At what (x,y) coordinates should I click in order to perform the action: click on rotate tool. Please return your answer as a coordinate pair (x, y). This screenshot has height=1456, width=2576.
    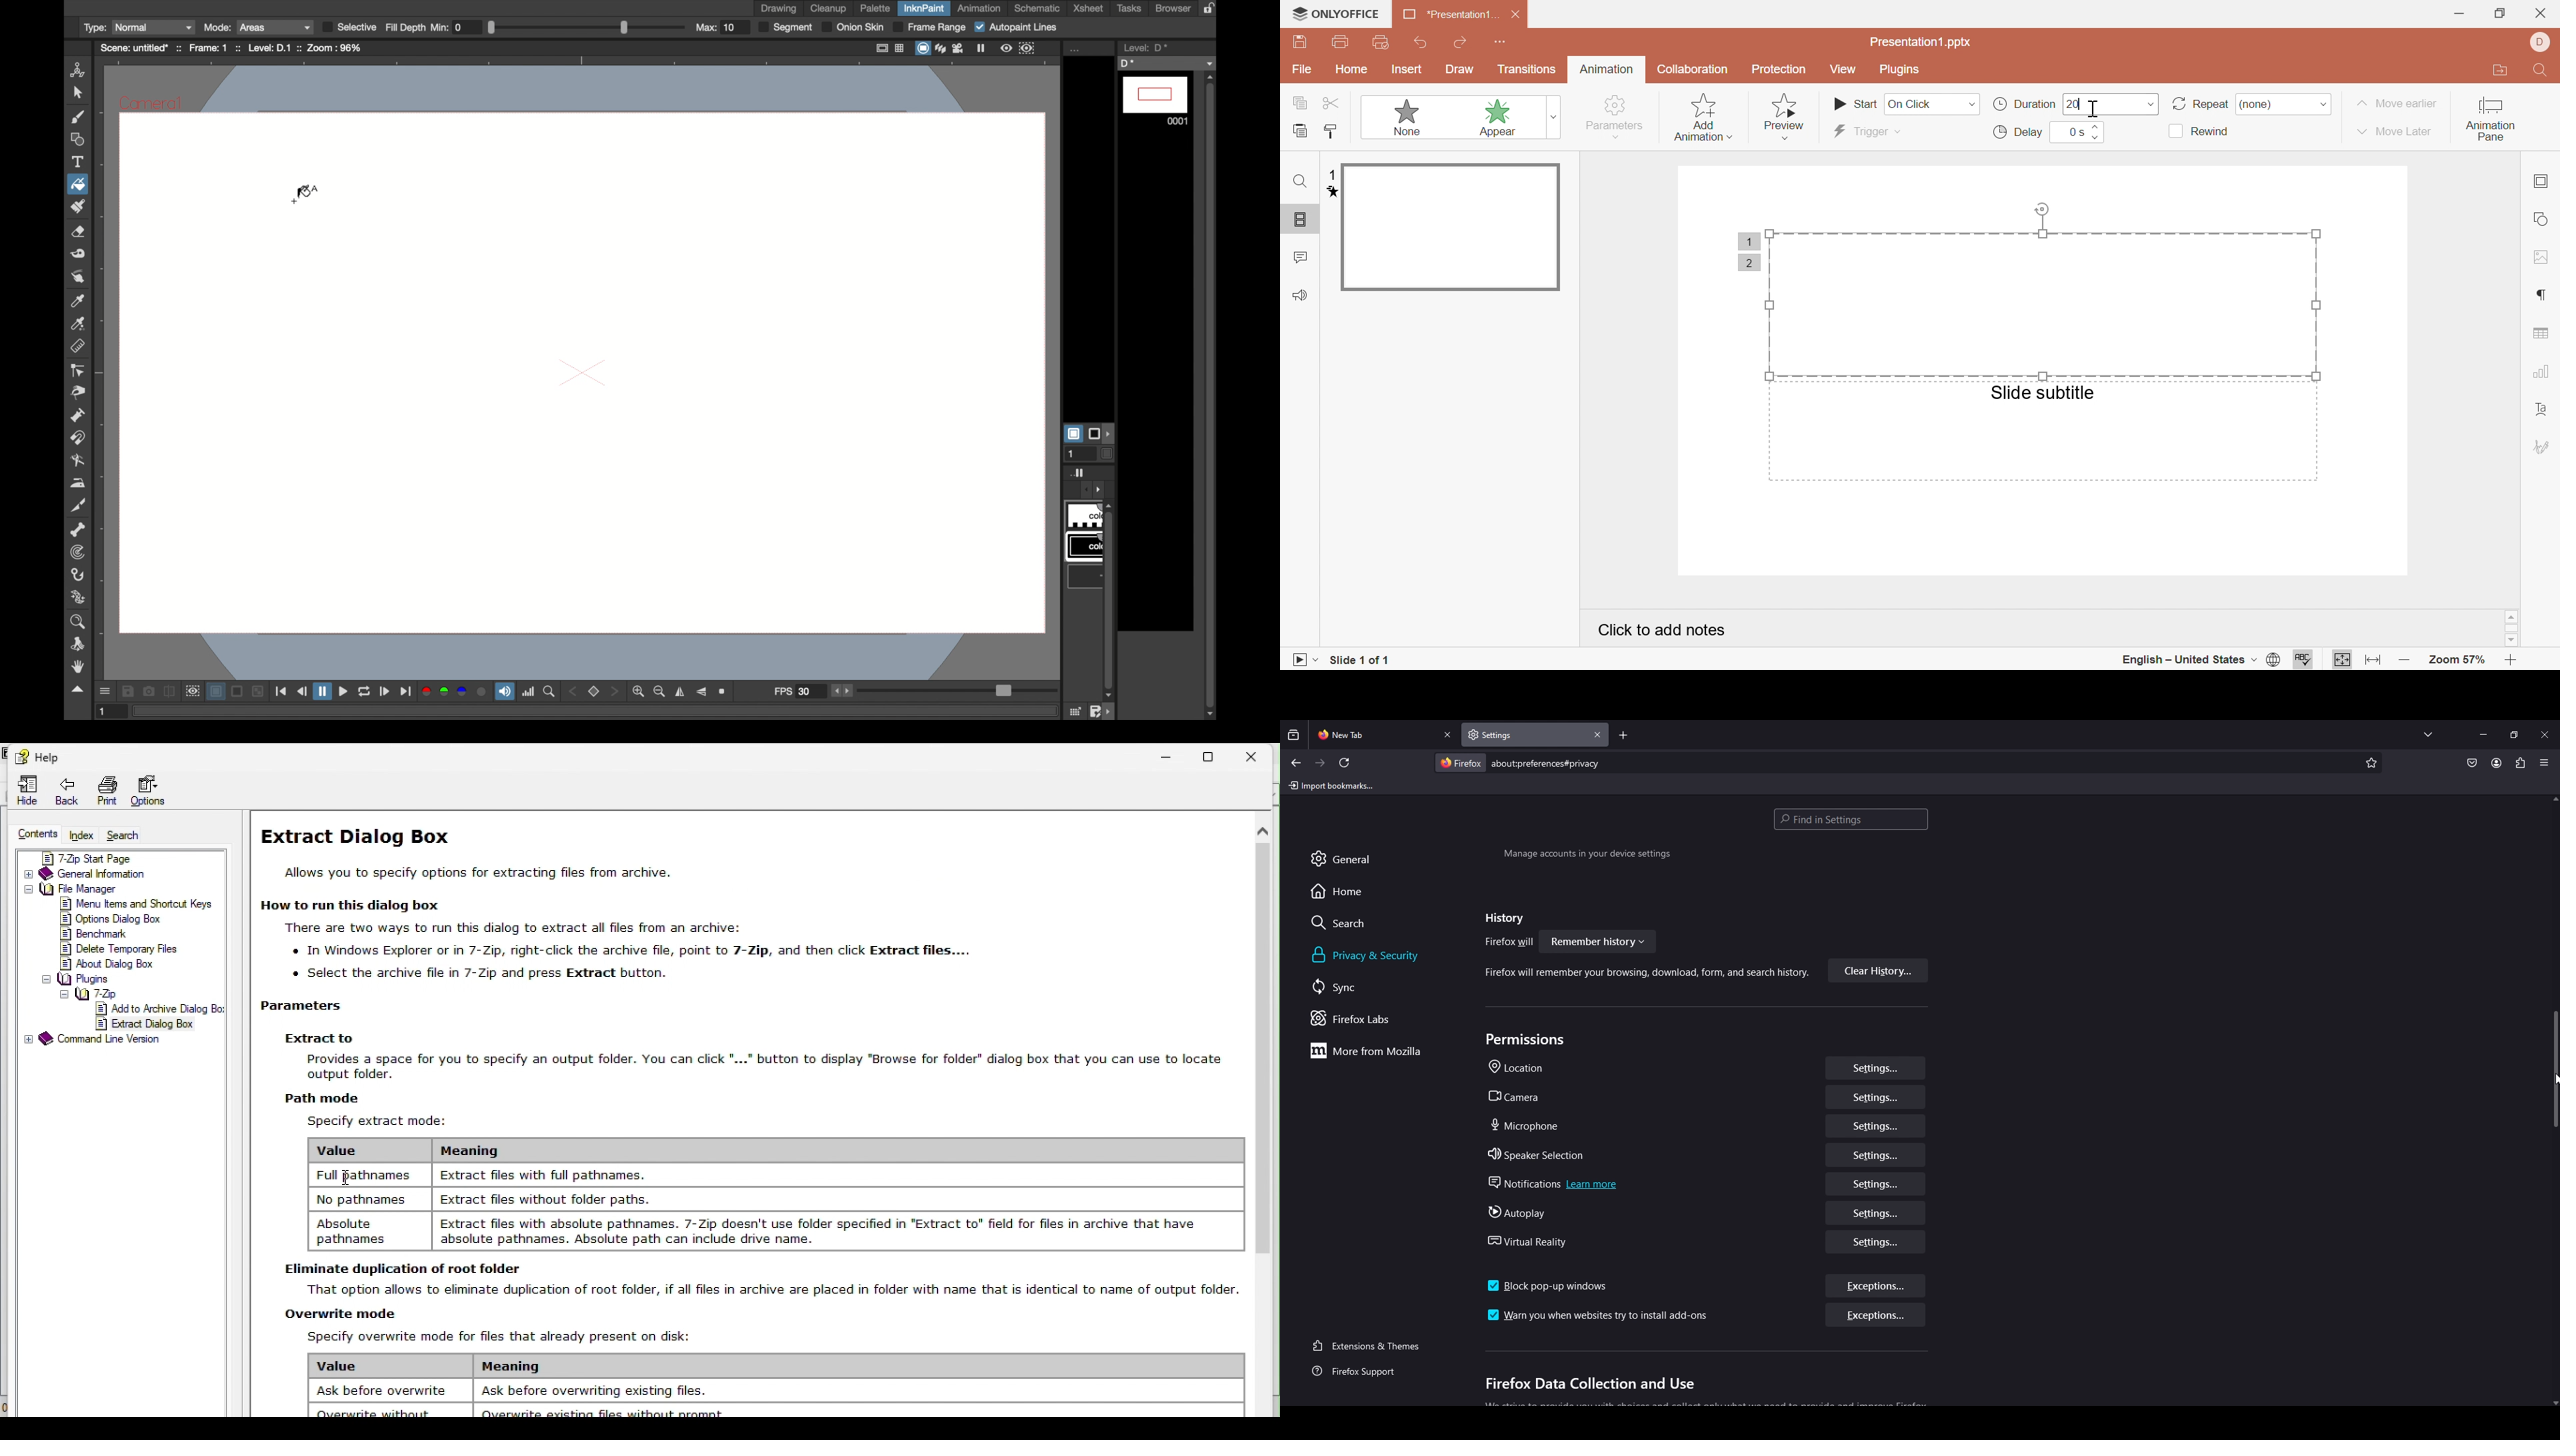
    Looking at the image, I should click on (79, 644).